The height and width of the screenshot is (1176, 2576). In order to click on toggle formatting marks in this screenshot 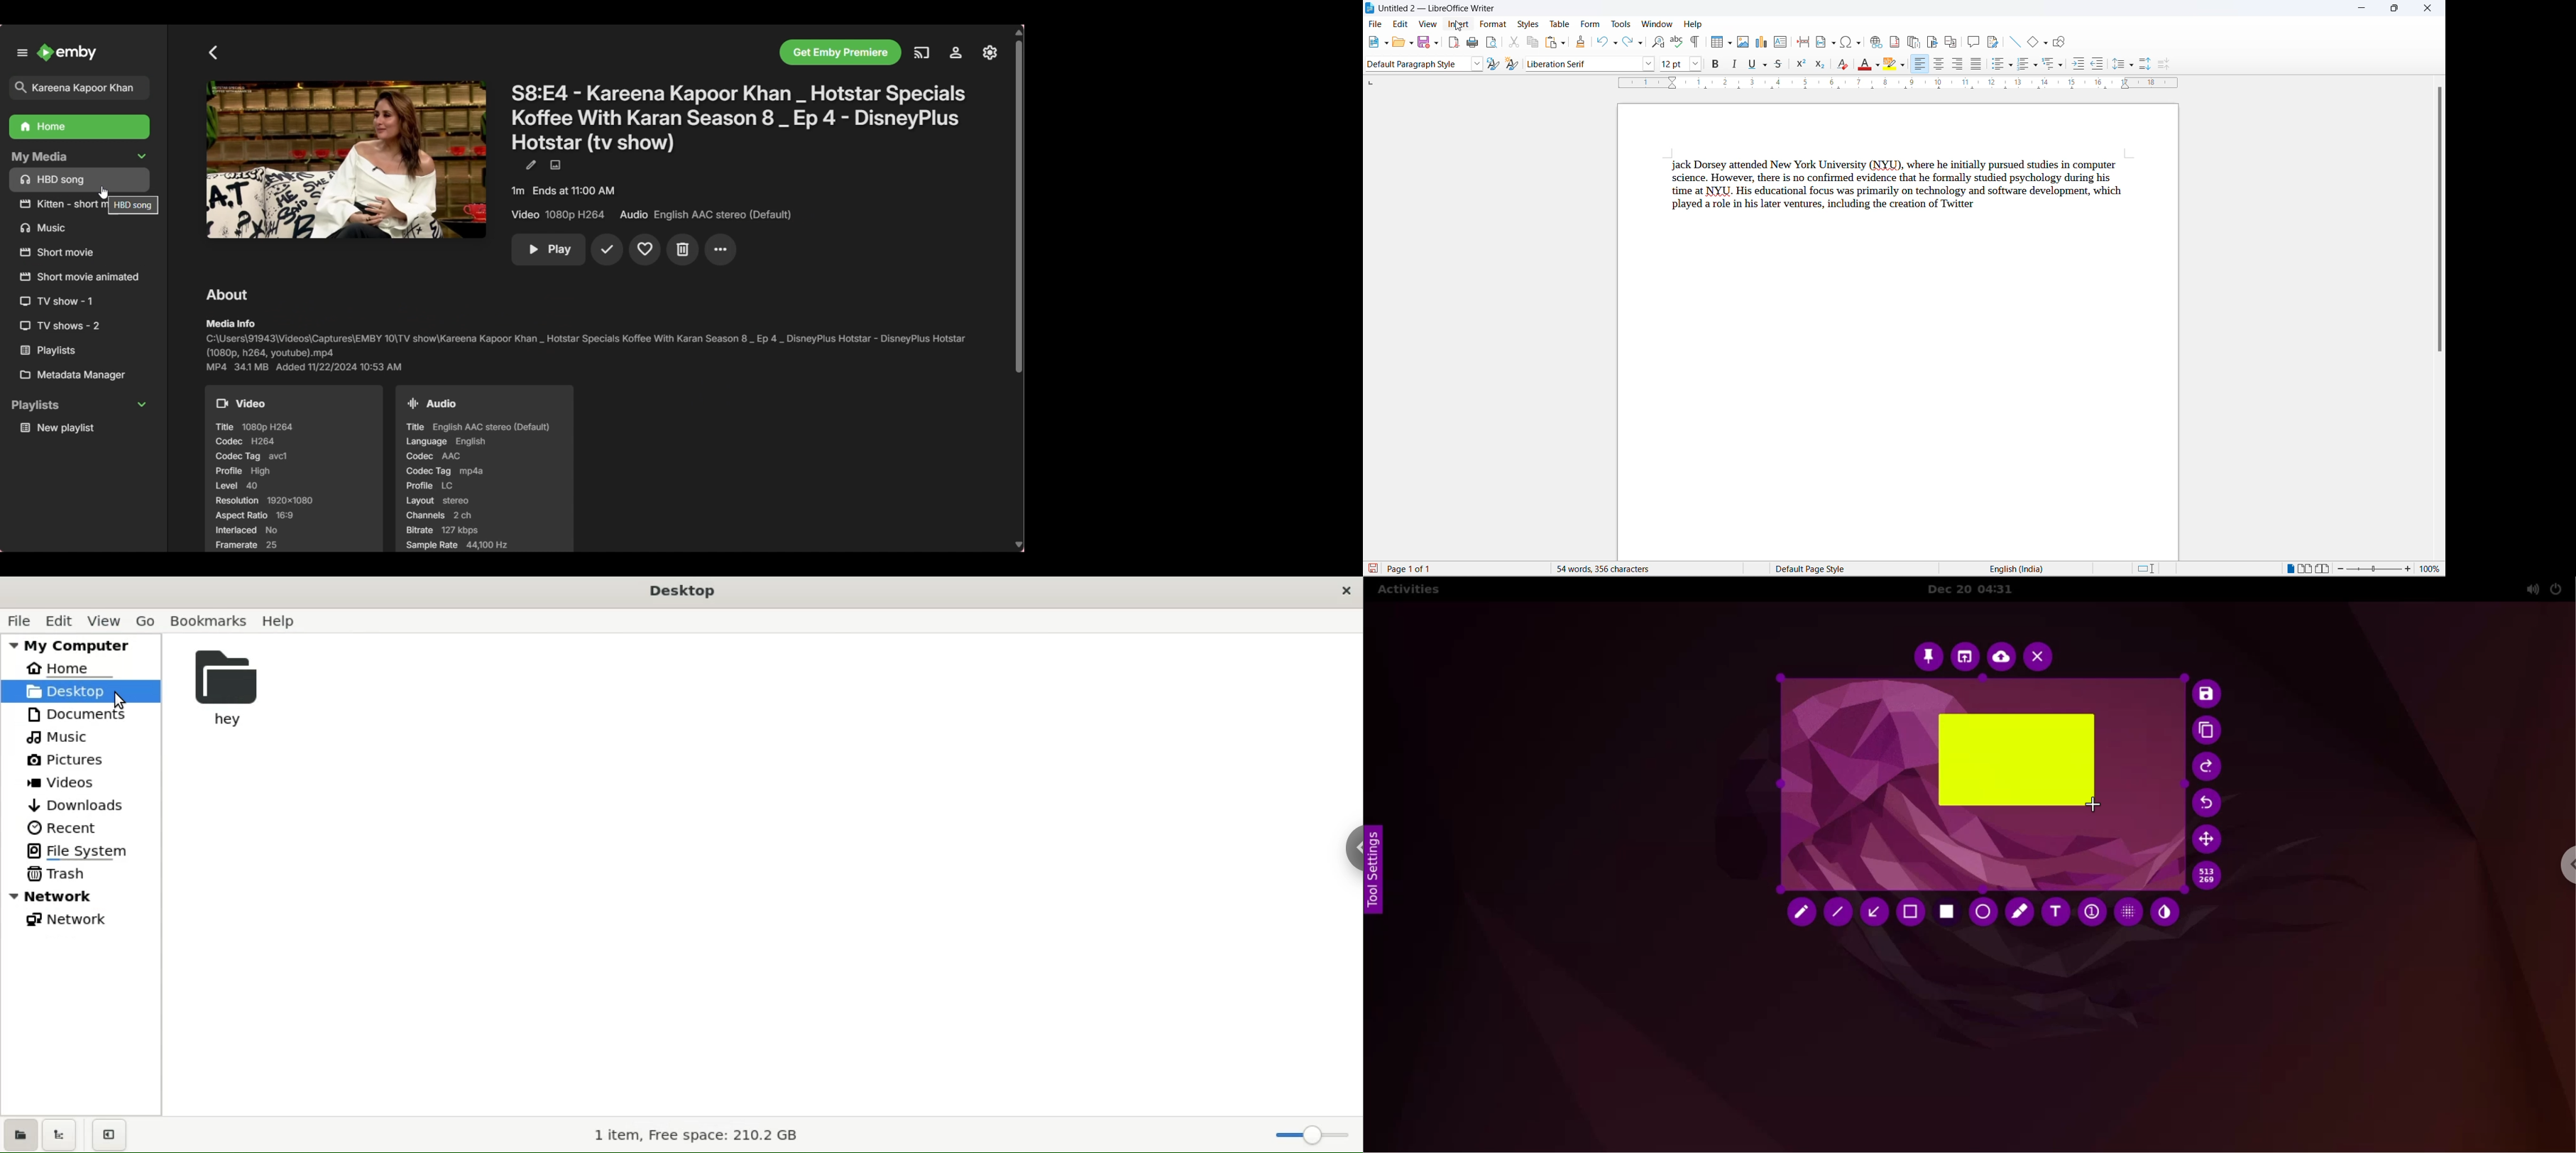, I will do `click(1693, 43)`.